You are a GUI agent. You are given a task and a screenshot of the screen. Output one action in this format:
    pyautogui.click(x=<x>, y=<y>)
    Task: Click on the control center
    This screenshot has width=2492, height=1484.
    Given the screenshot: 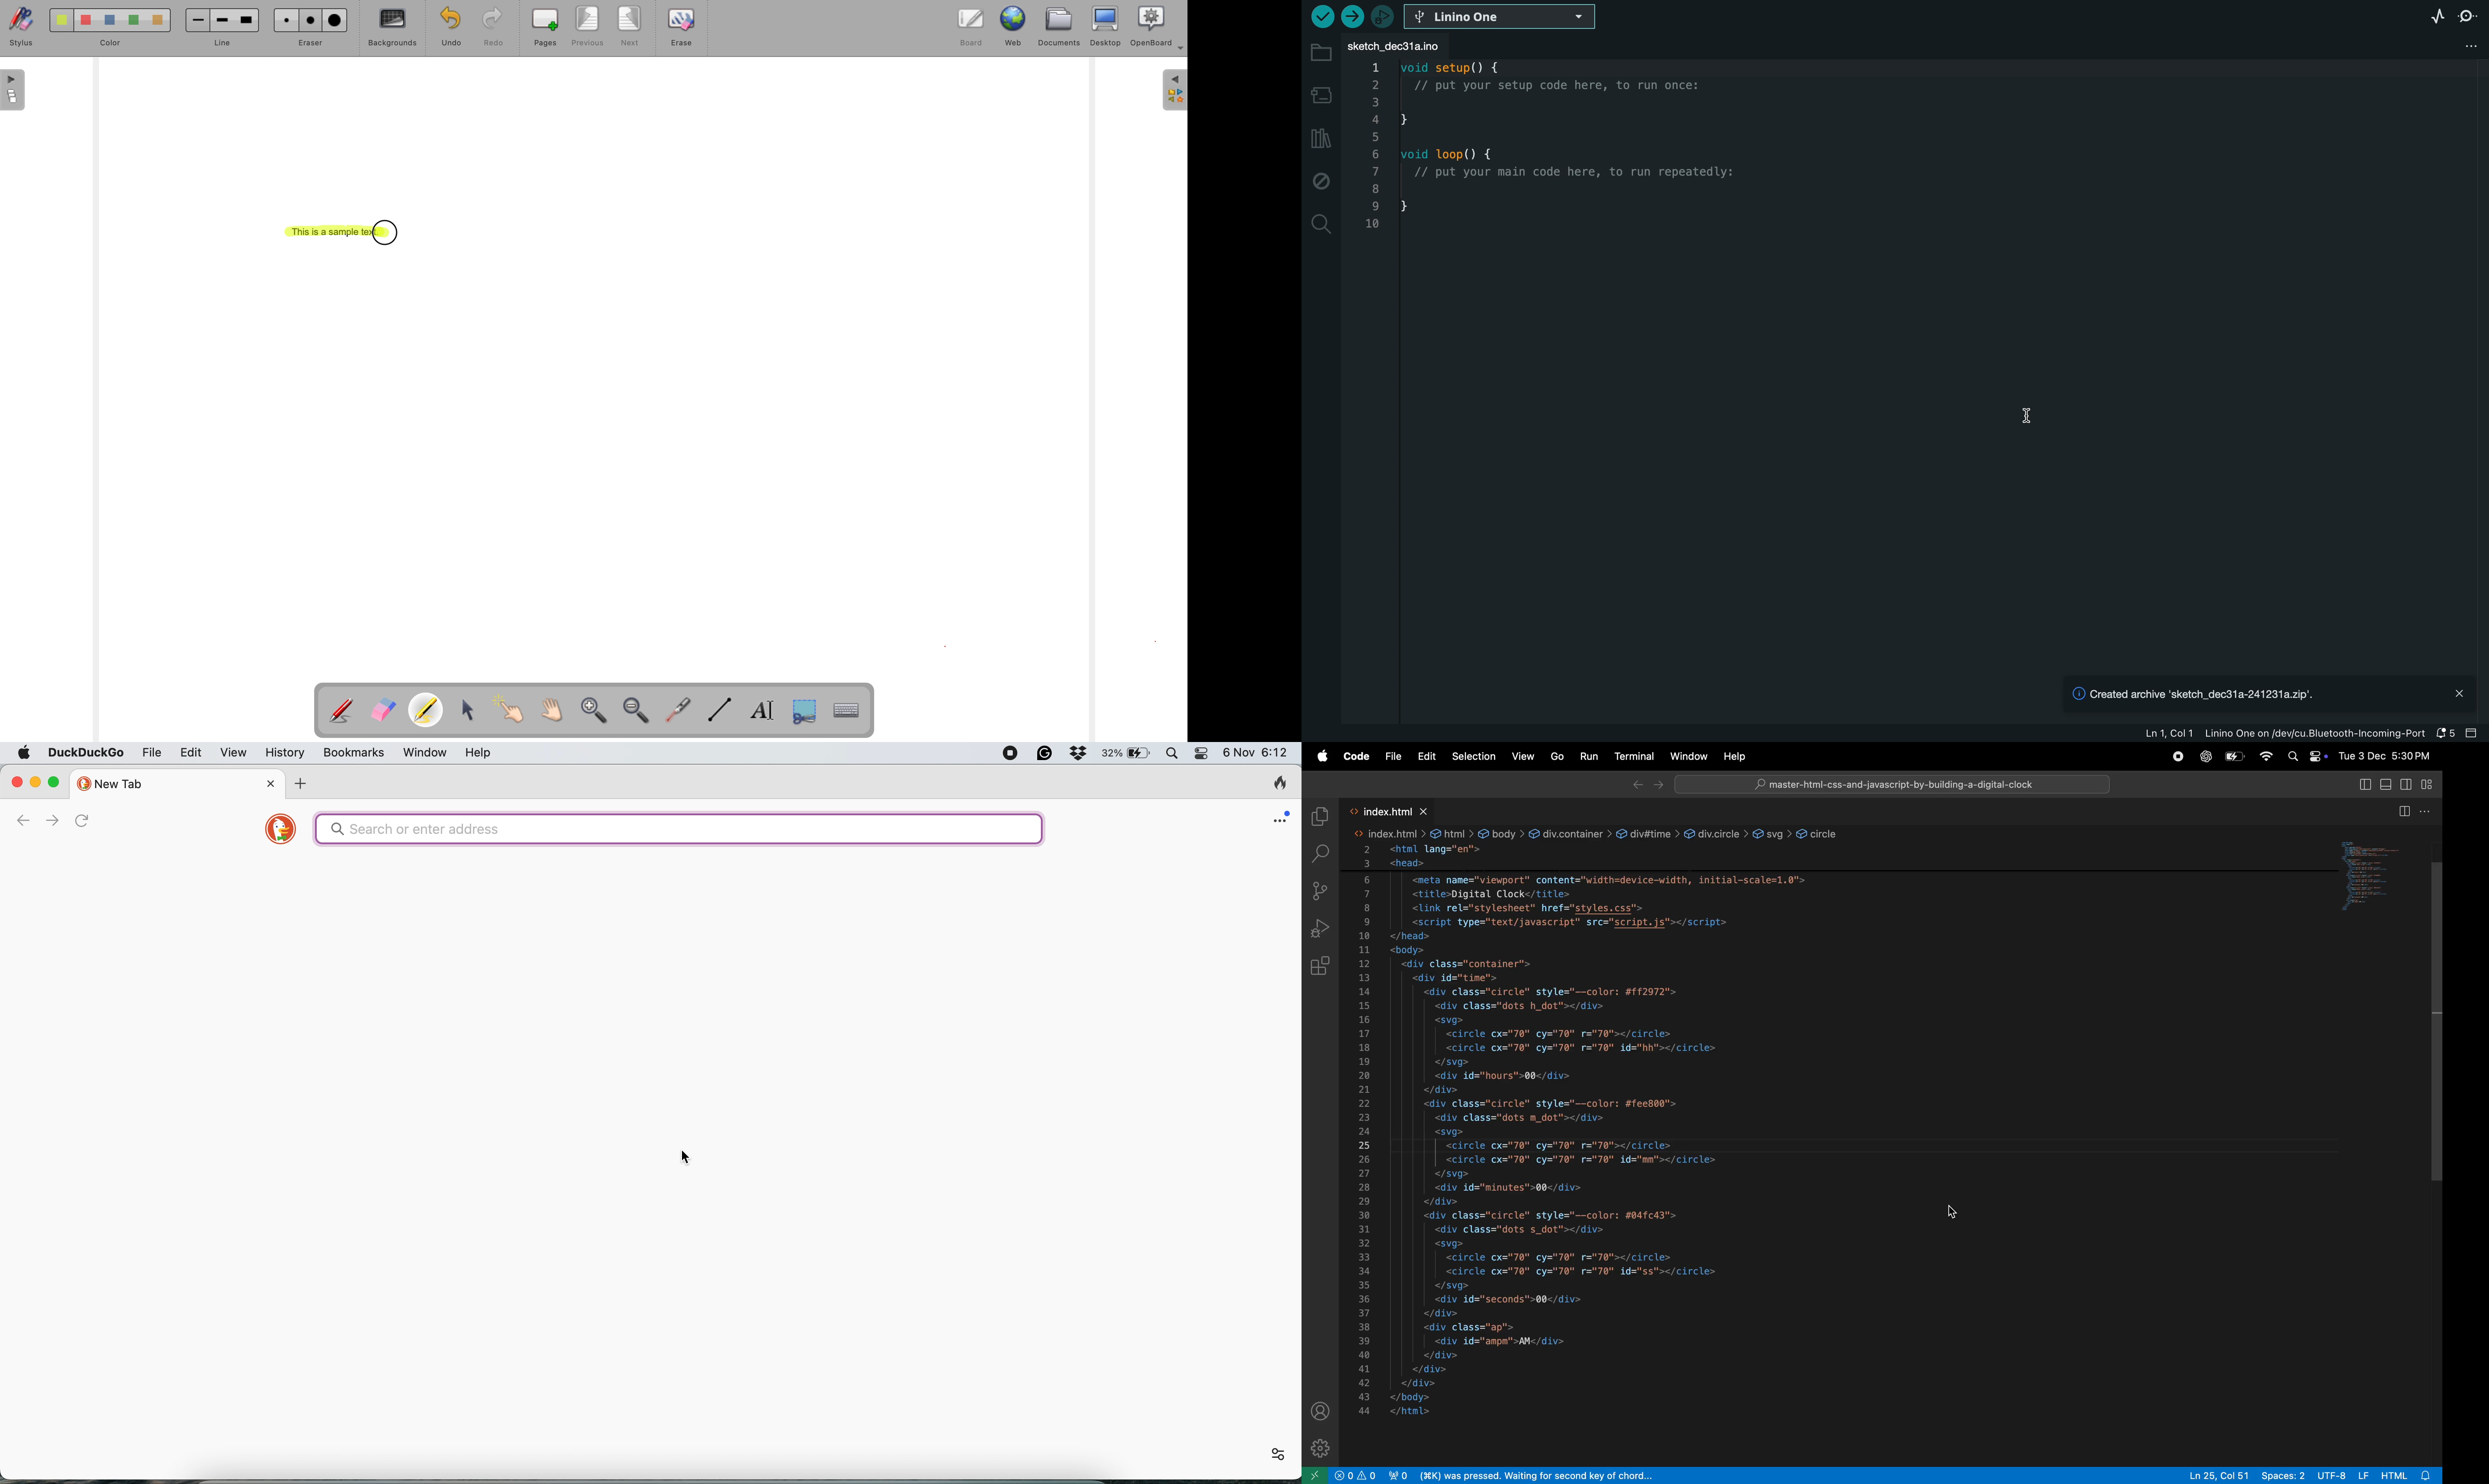 What is the action you would take?
    pyautogui.click(x=1202, y=754)
    